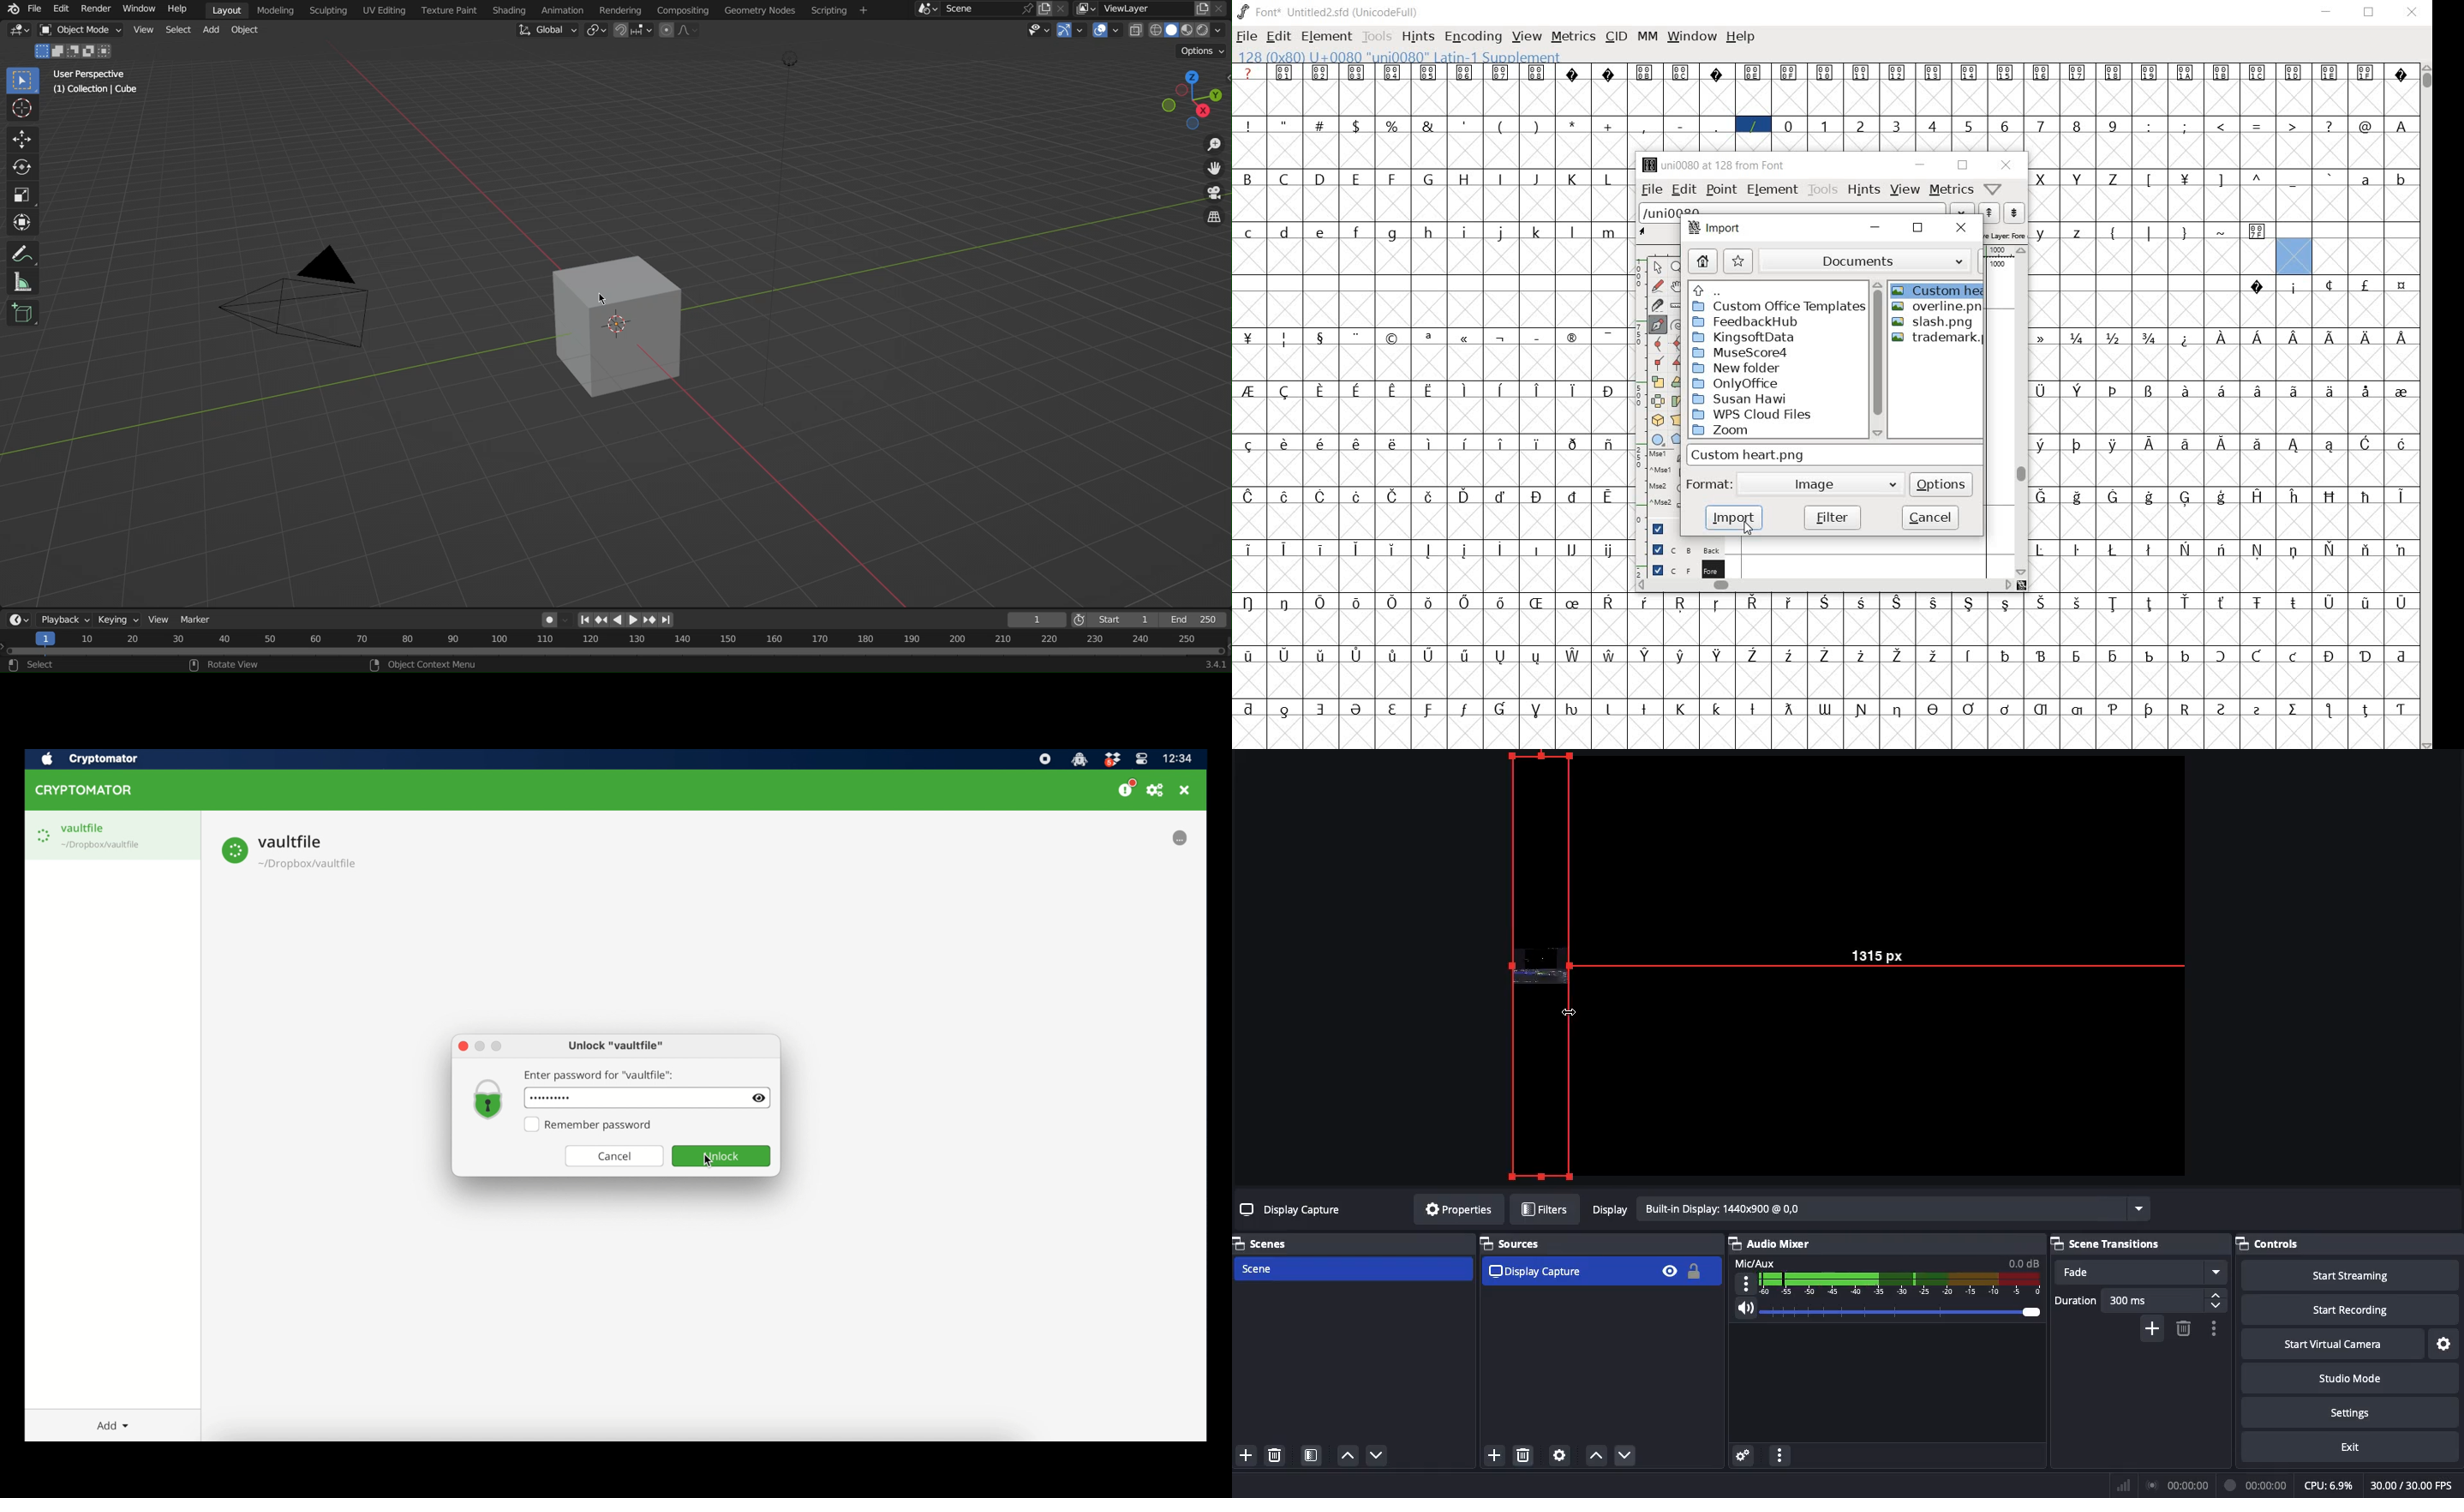  I want to click on glyph, so click(1825, 126).